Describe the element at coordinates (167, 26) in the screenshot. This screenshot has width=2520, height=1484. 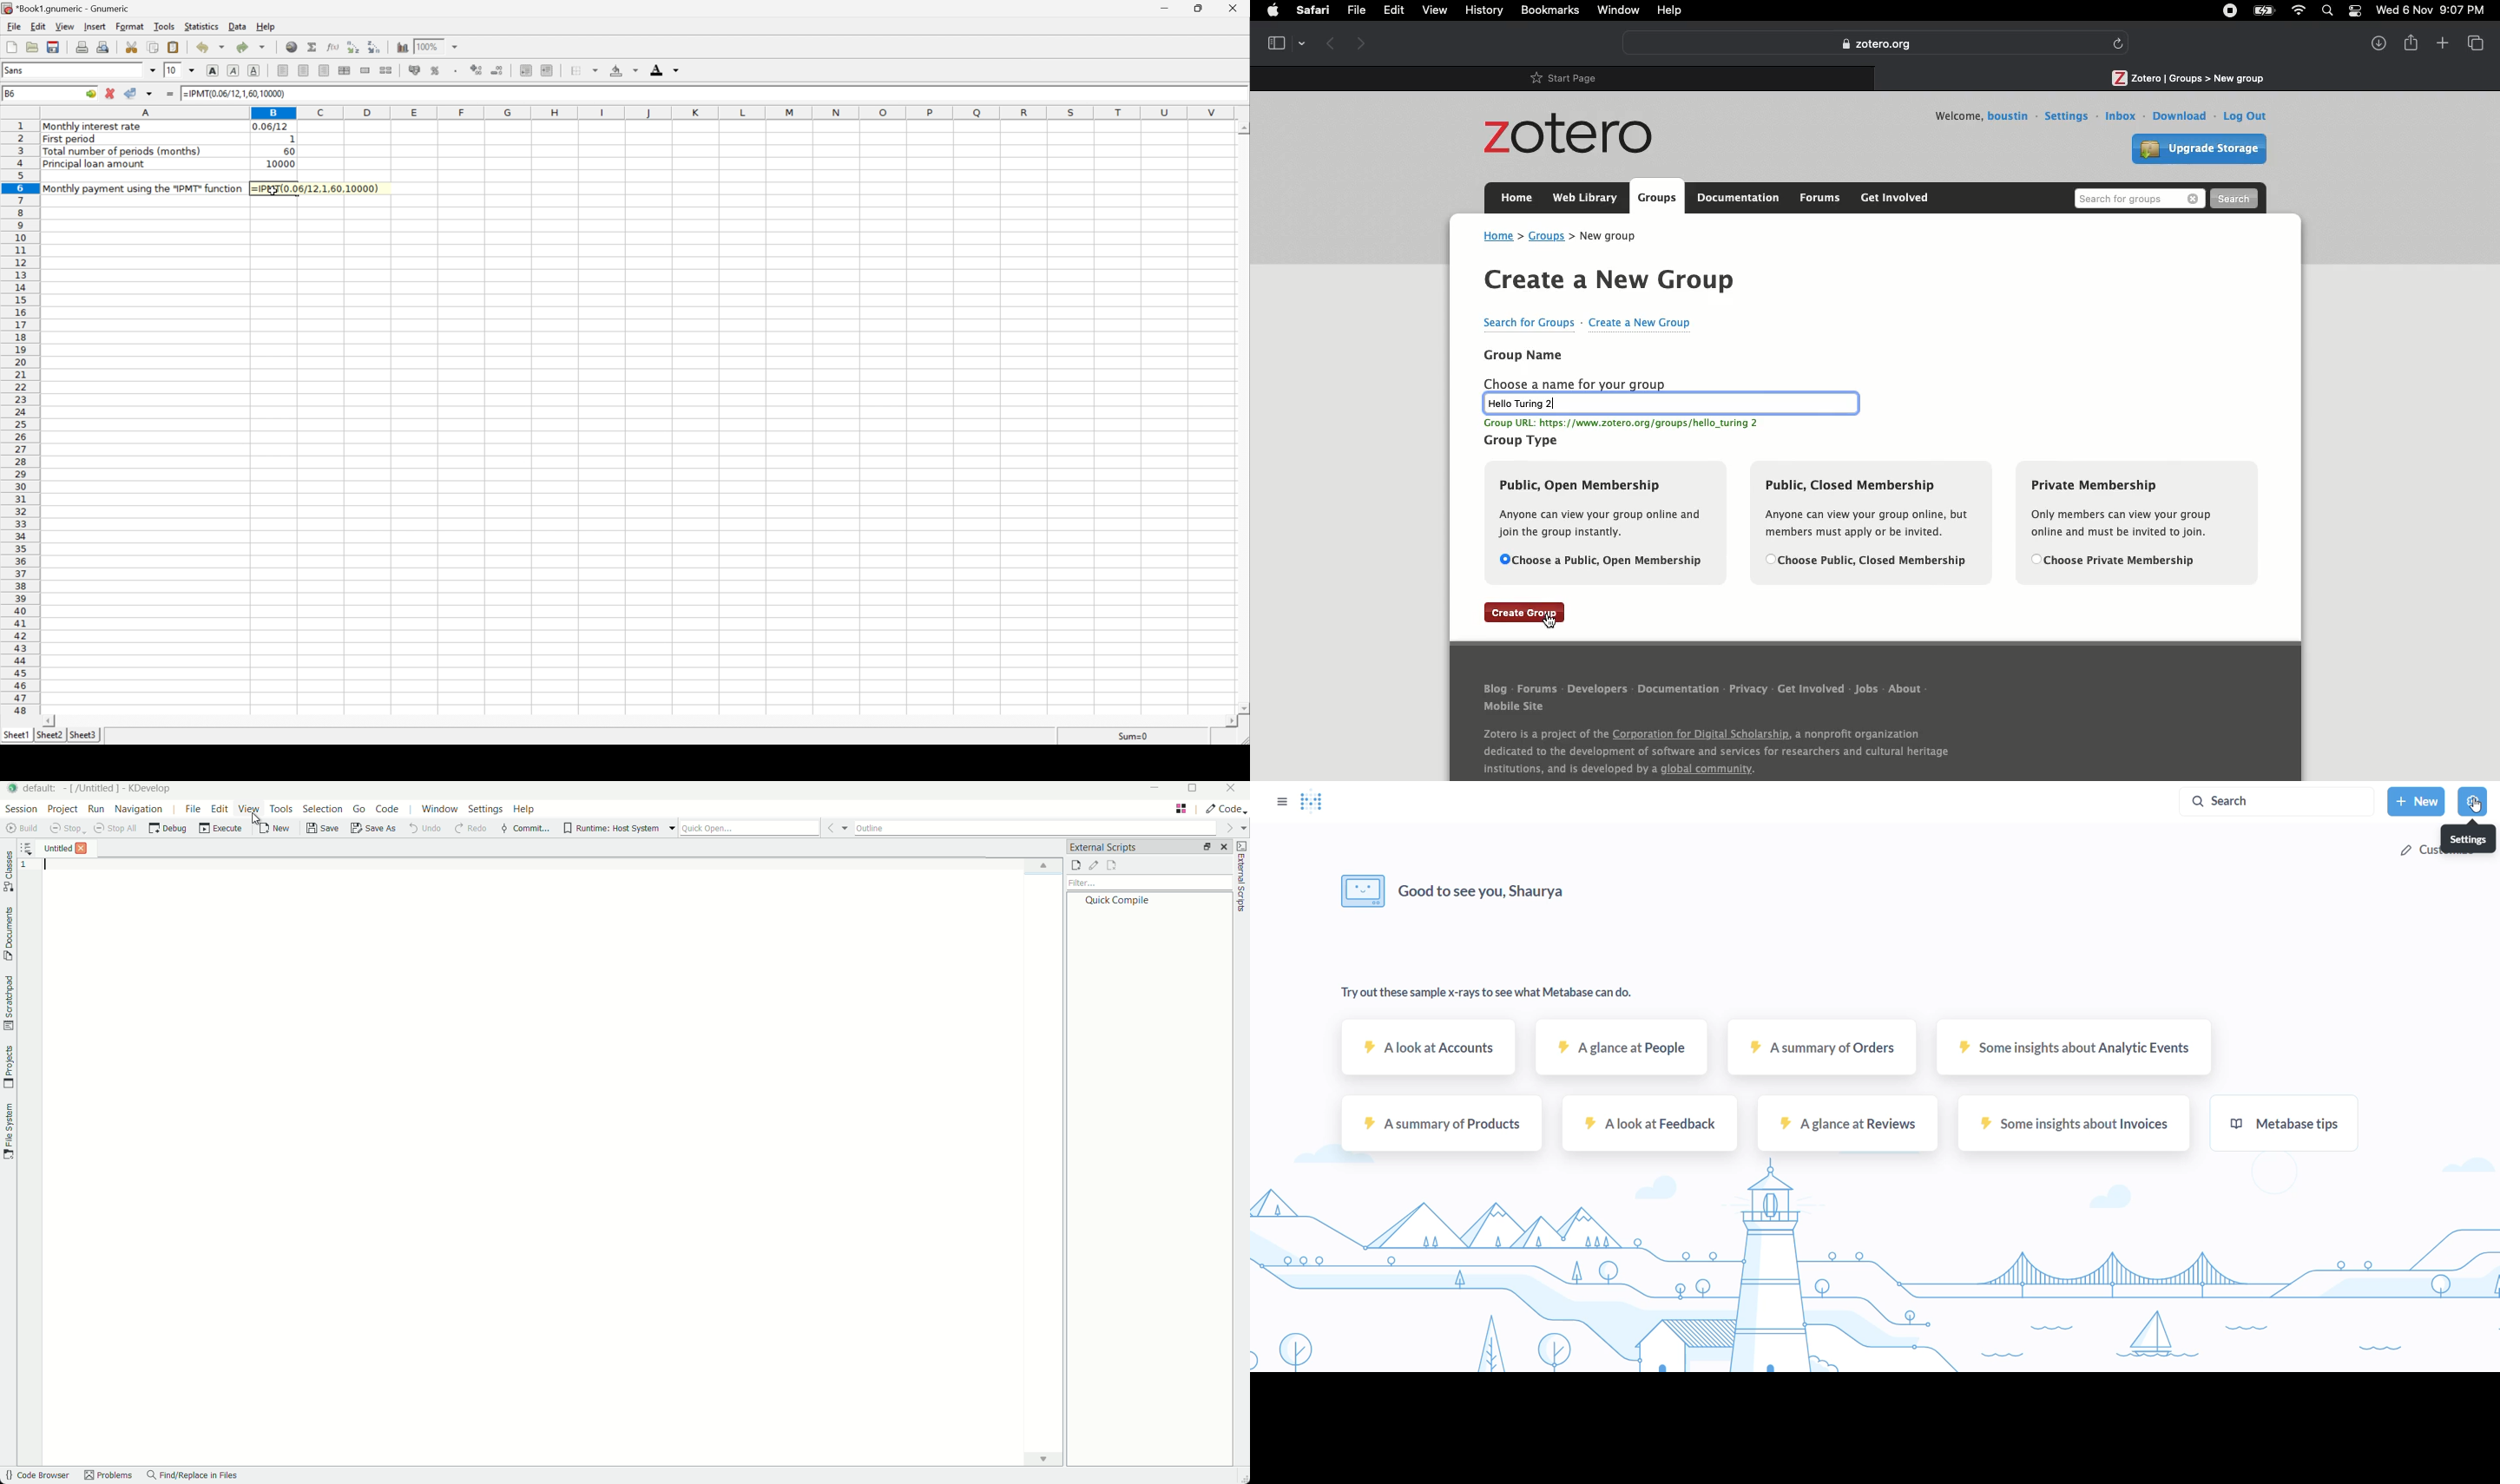
I see `Tools` at that location.